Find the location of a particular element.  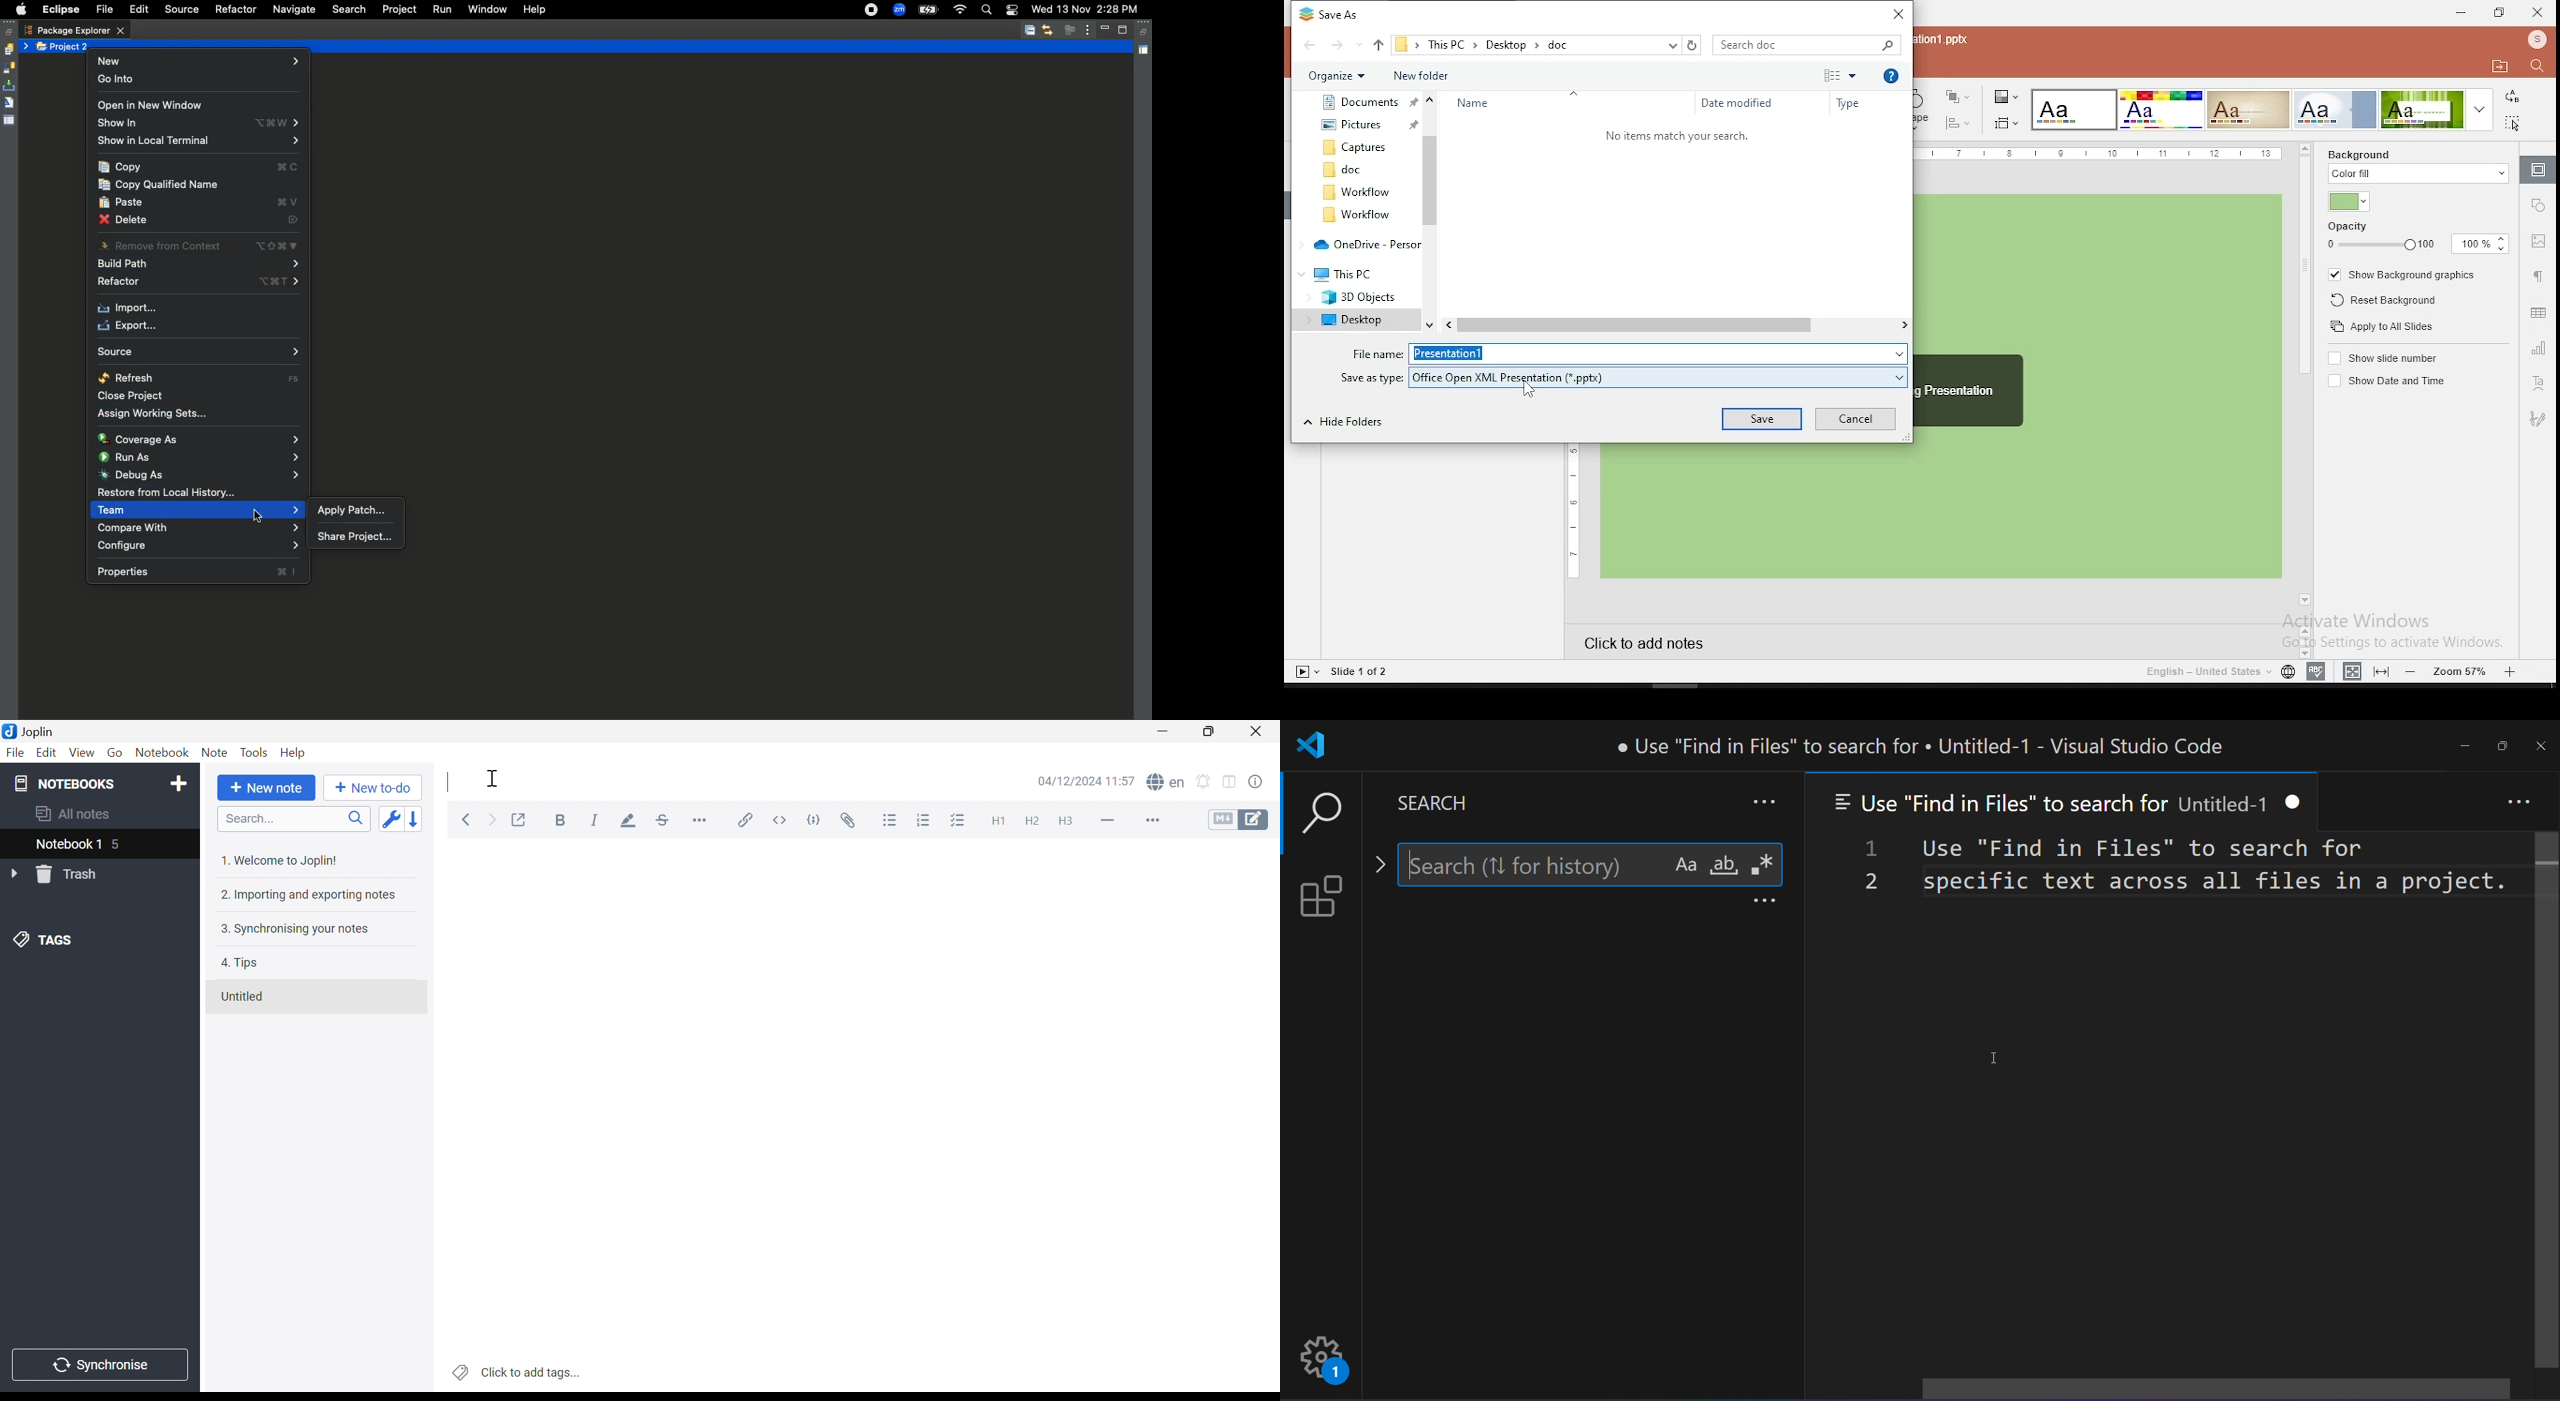

Spell checker is located at coordinates (1167, 782).